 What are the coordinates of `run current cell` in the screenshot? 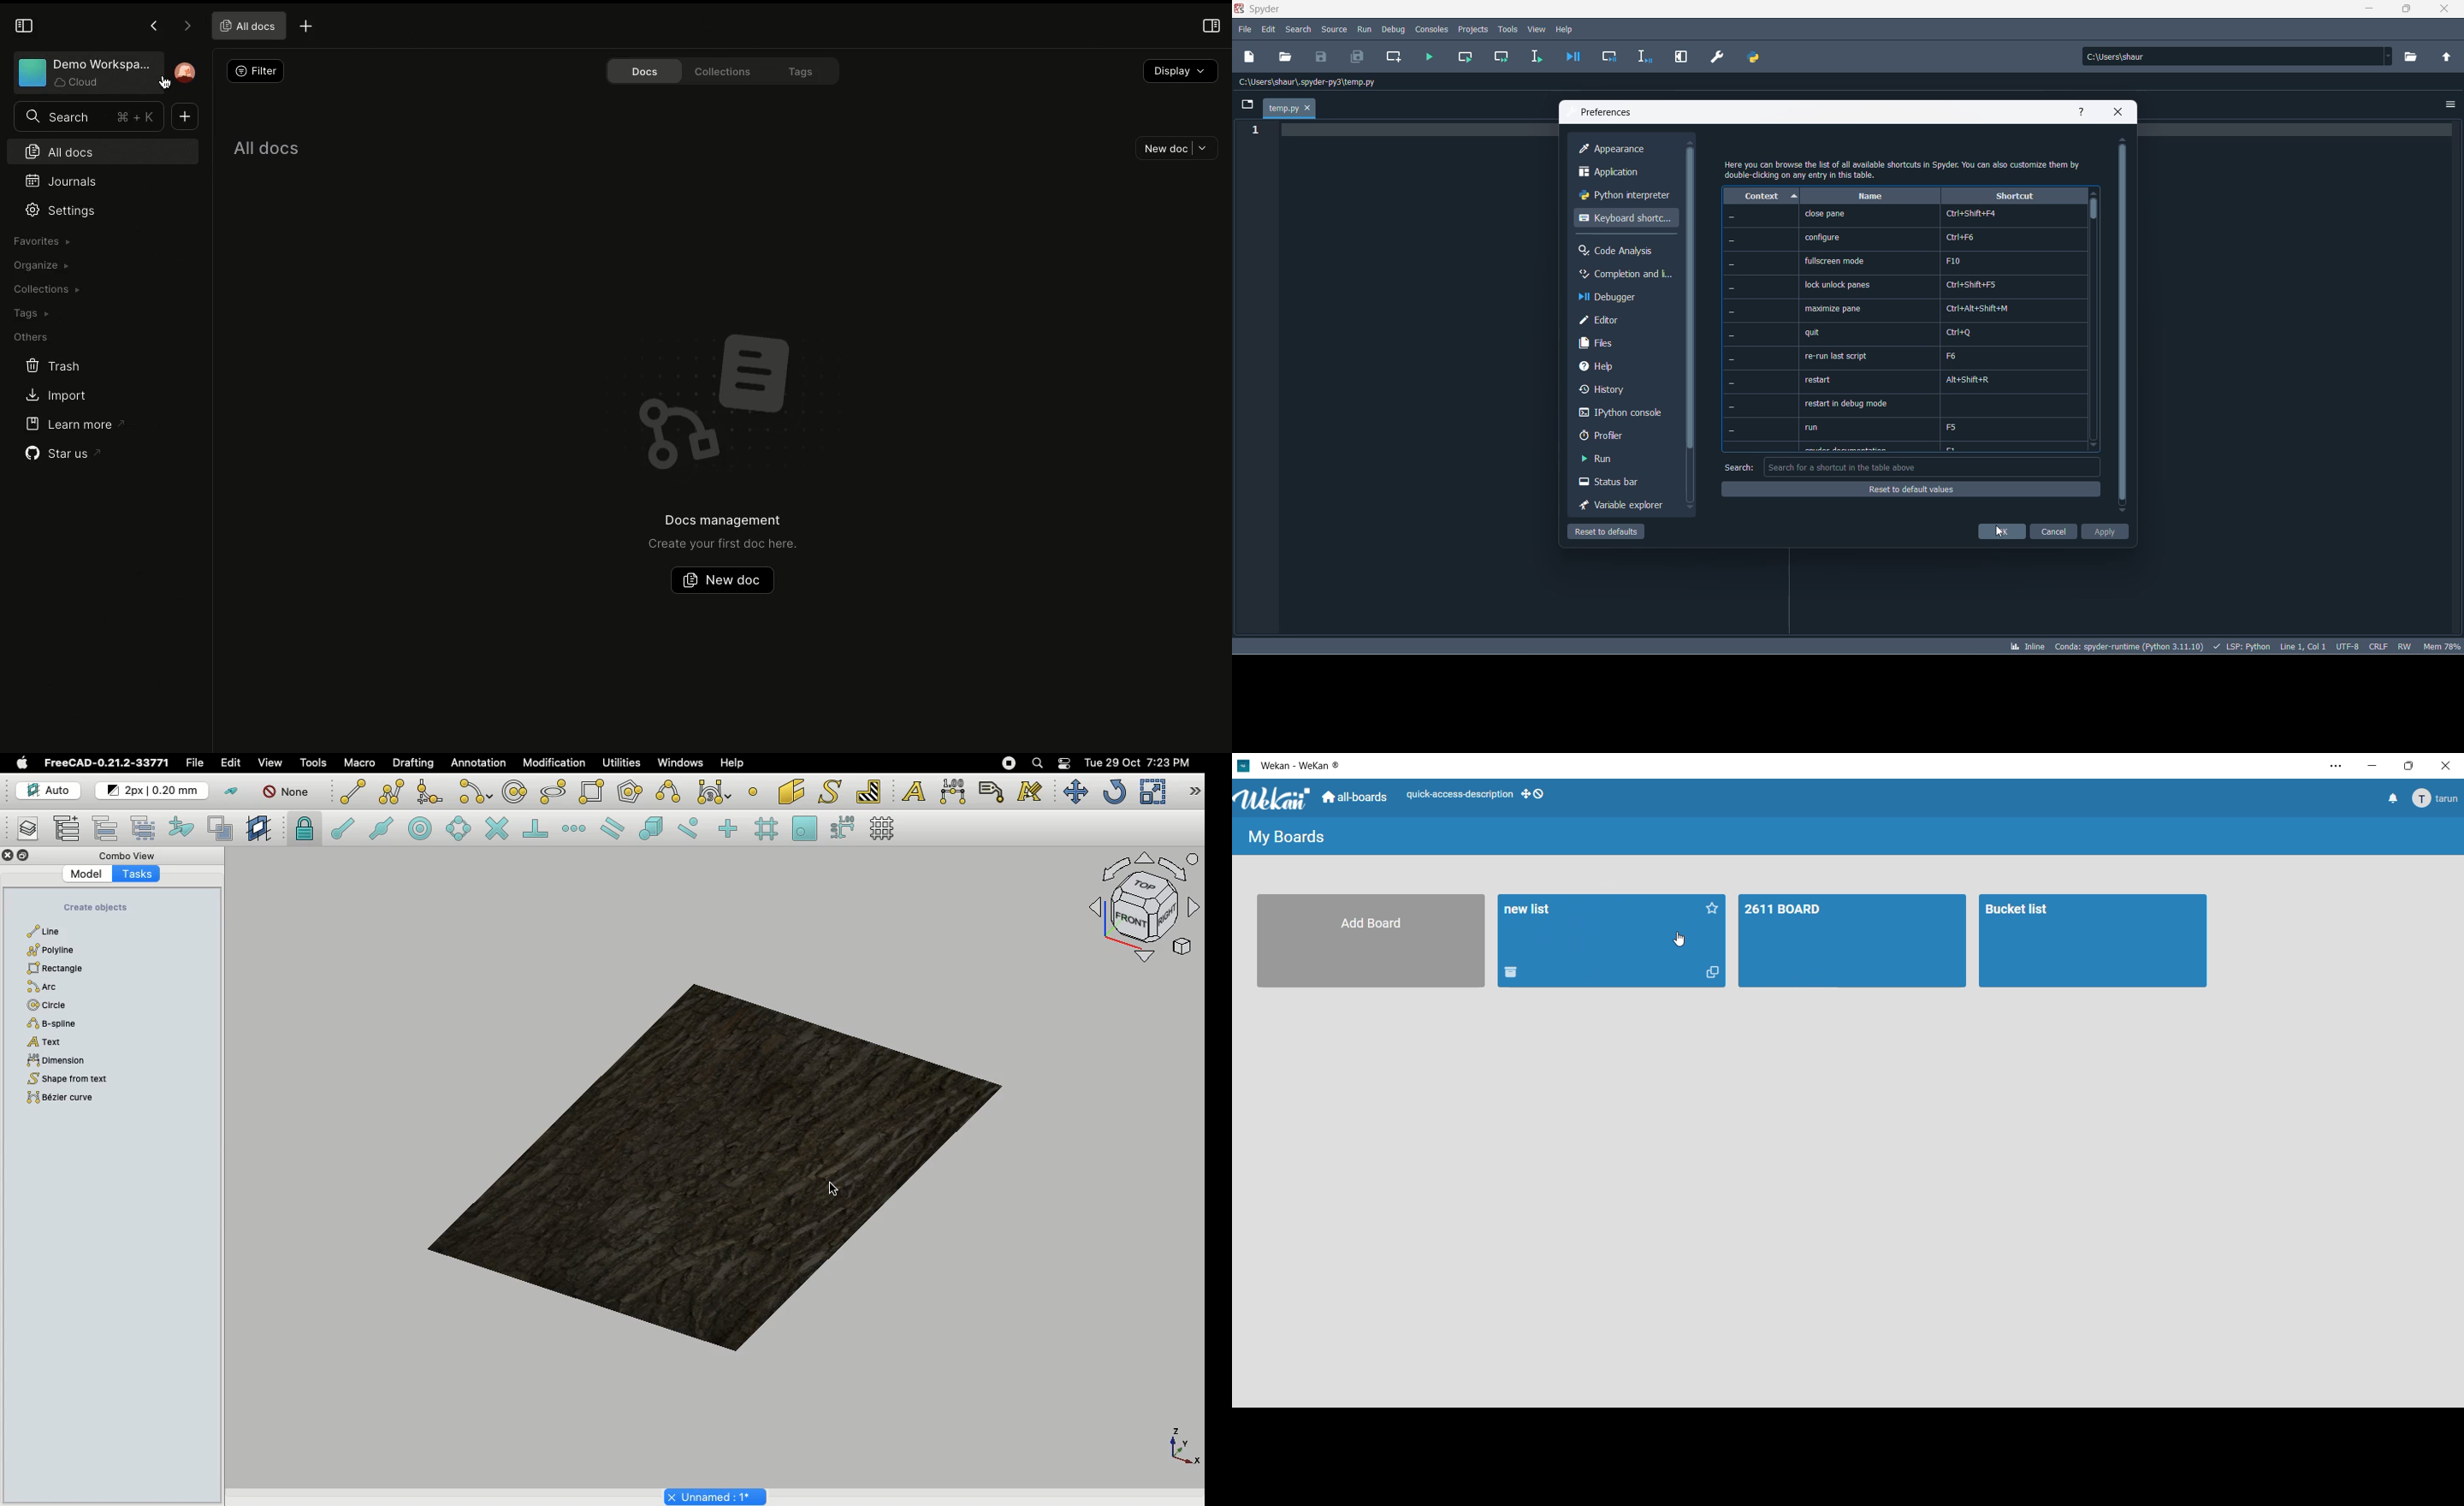 It's located at (1497, 59).